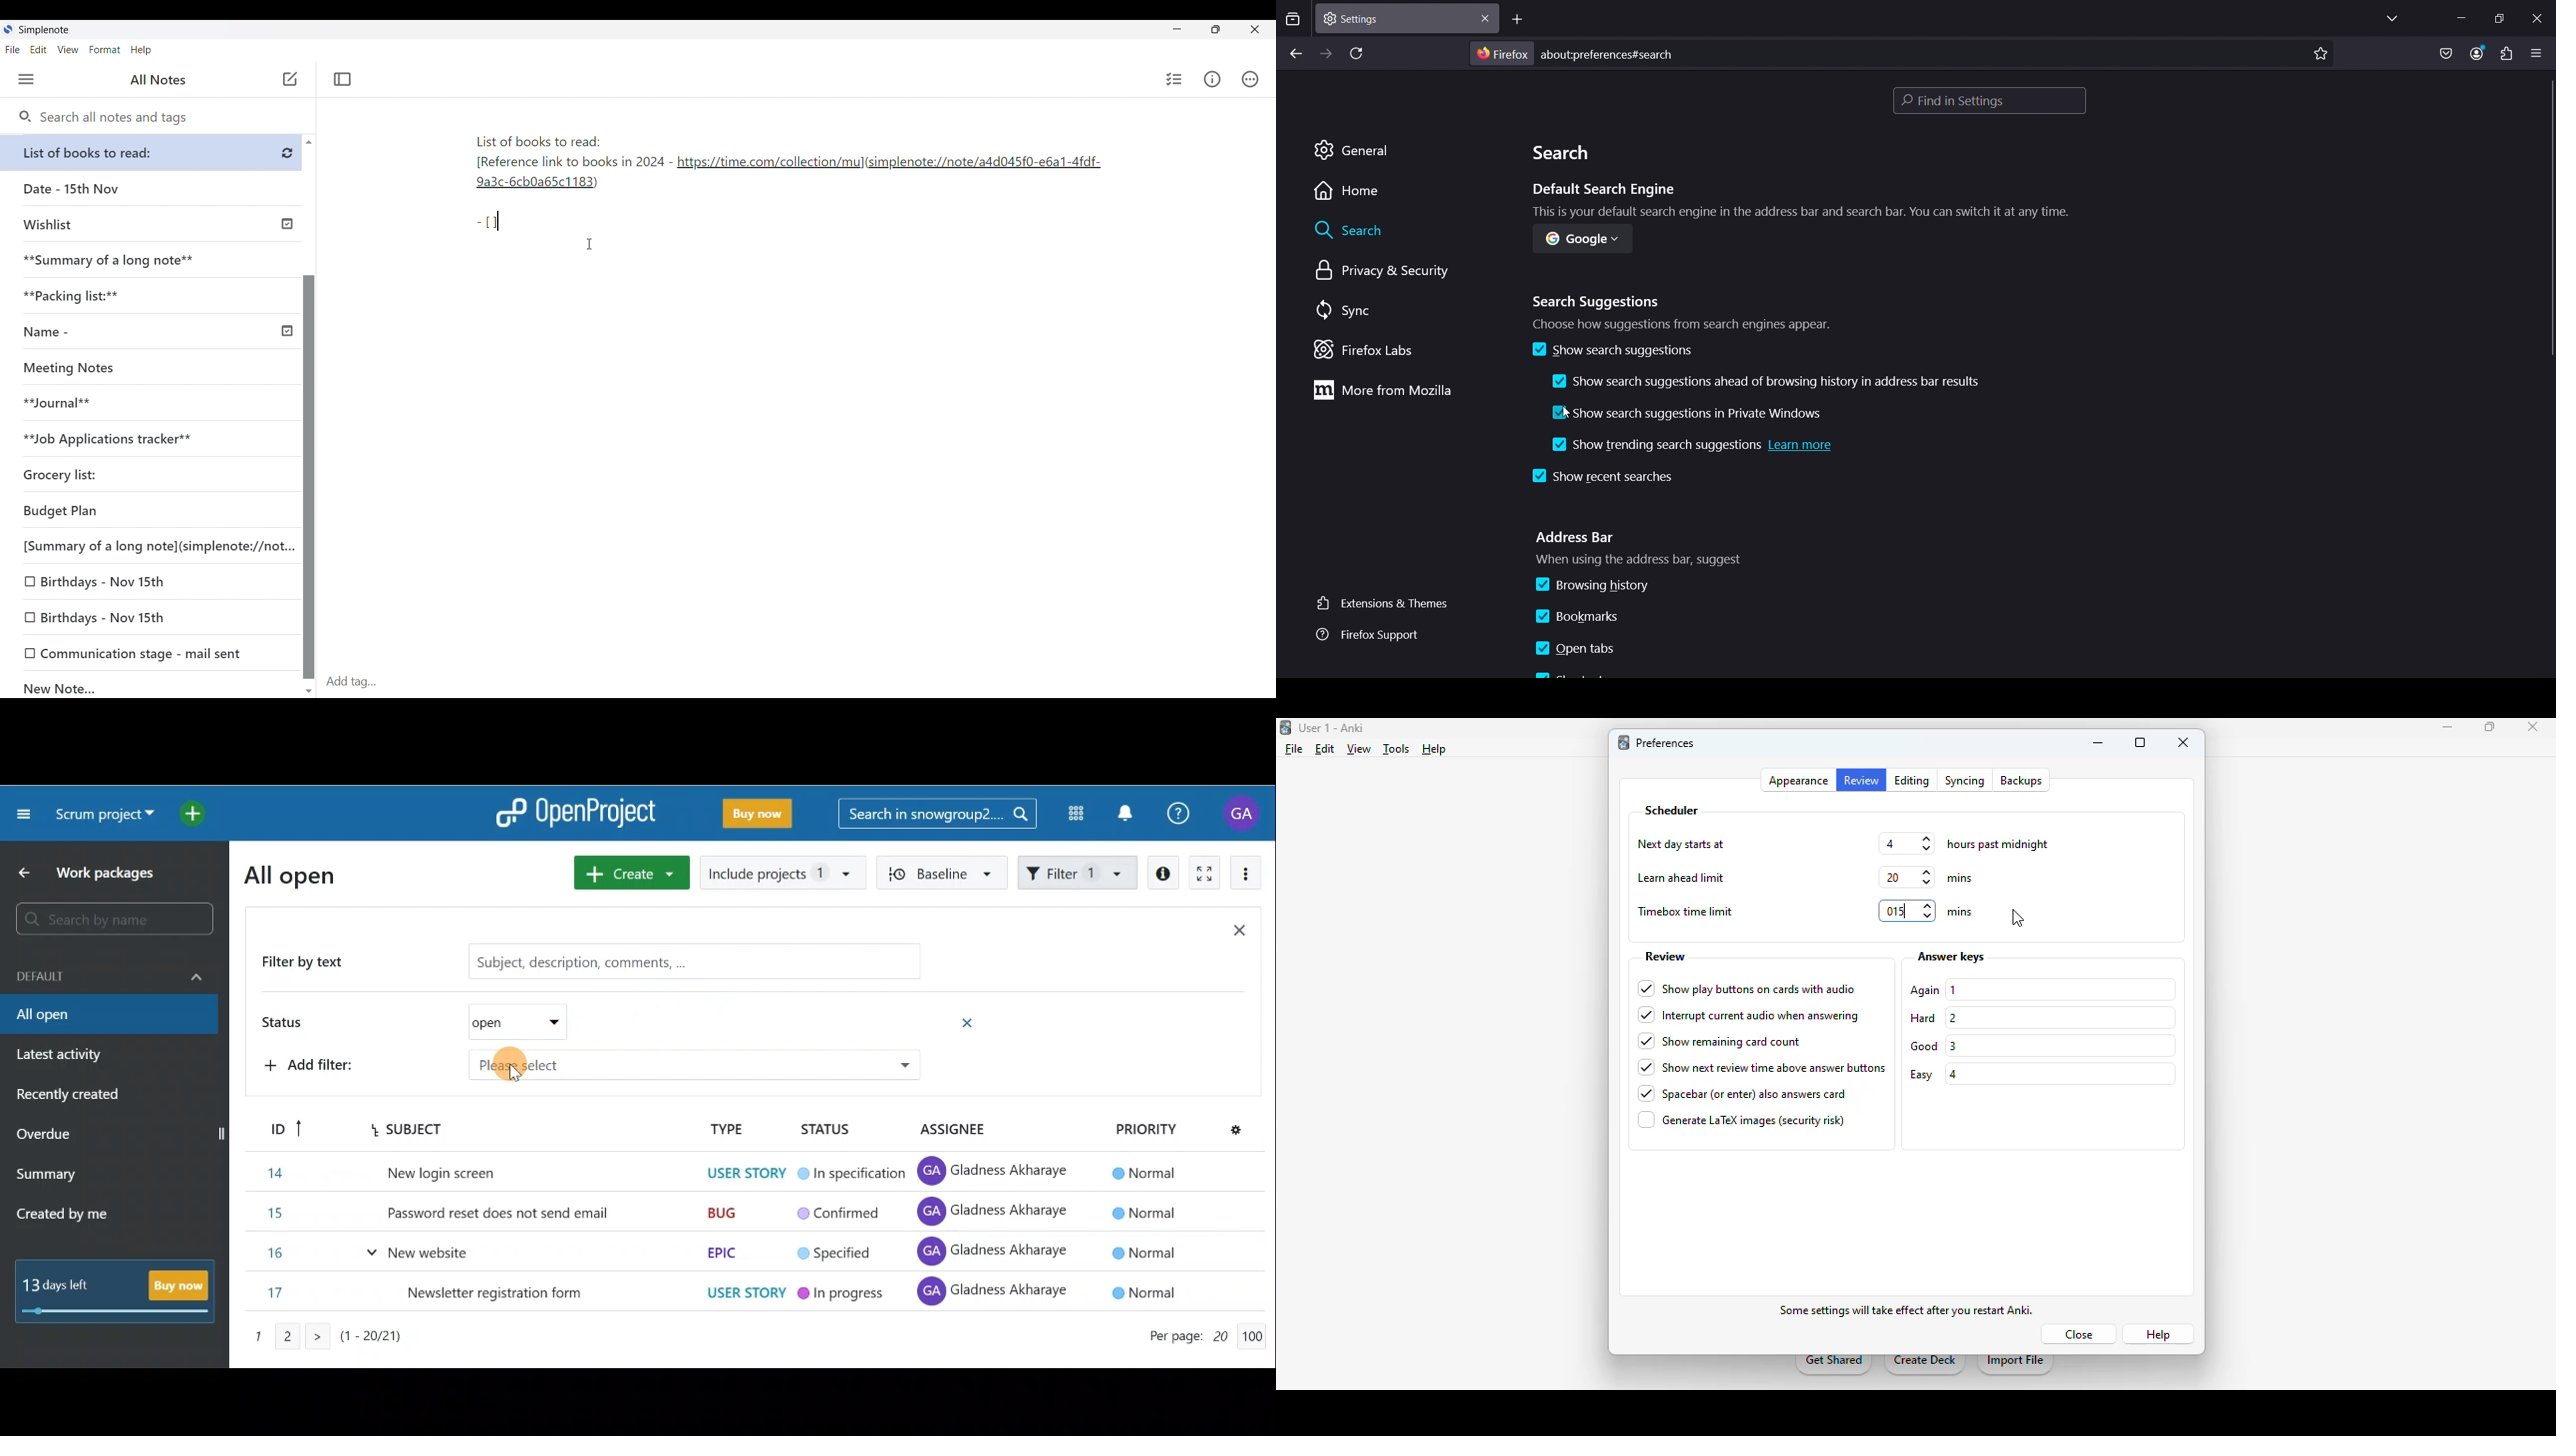 The height and width of the screenshot is (1456, 2576). Describe the element at coordinates (1665, 958) in the screenshot. I see `review` at that location.